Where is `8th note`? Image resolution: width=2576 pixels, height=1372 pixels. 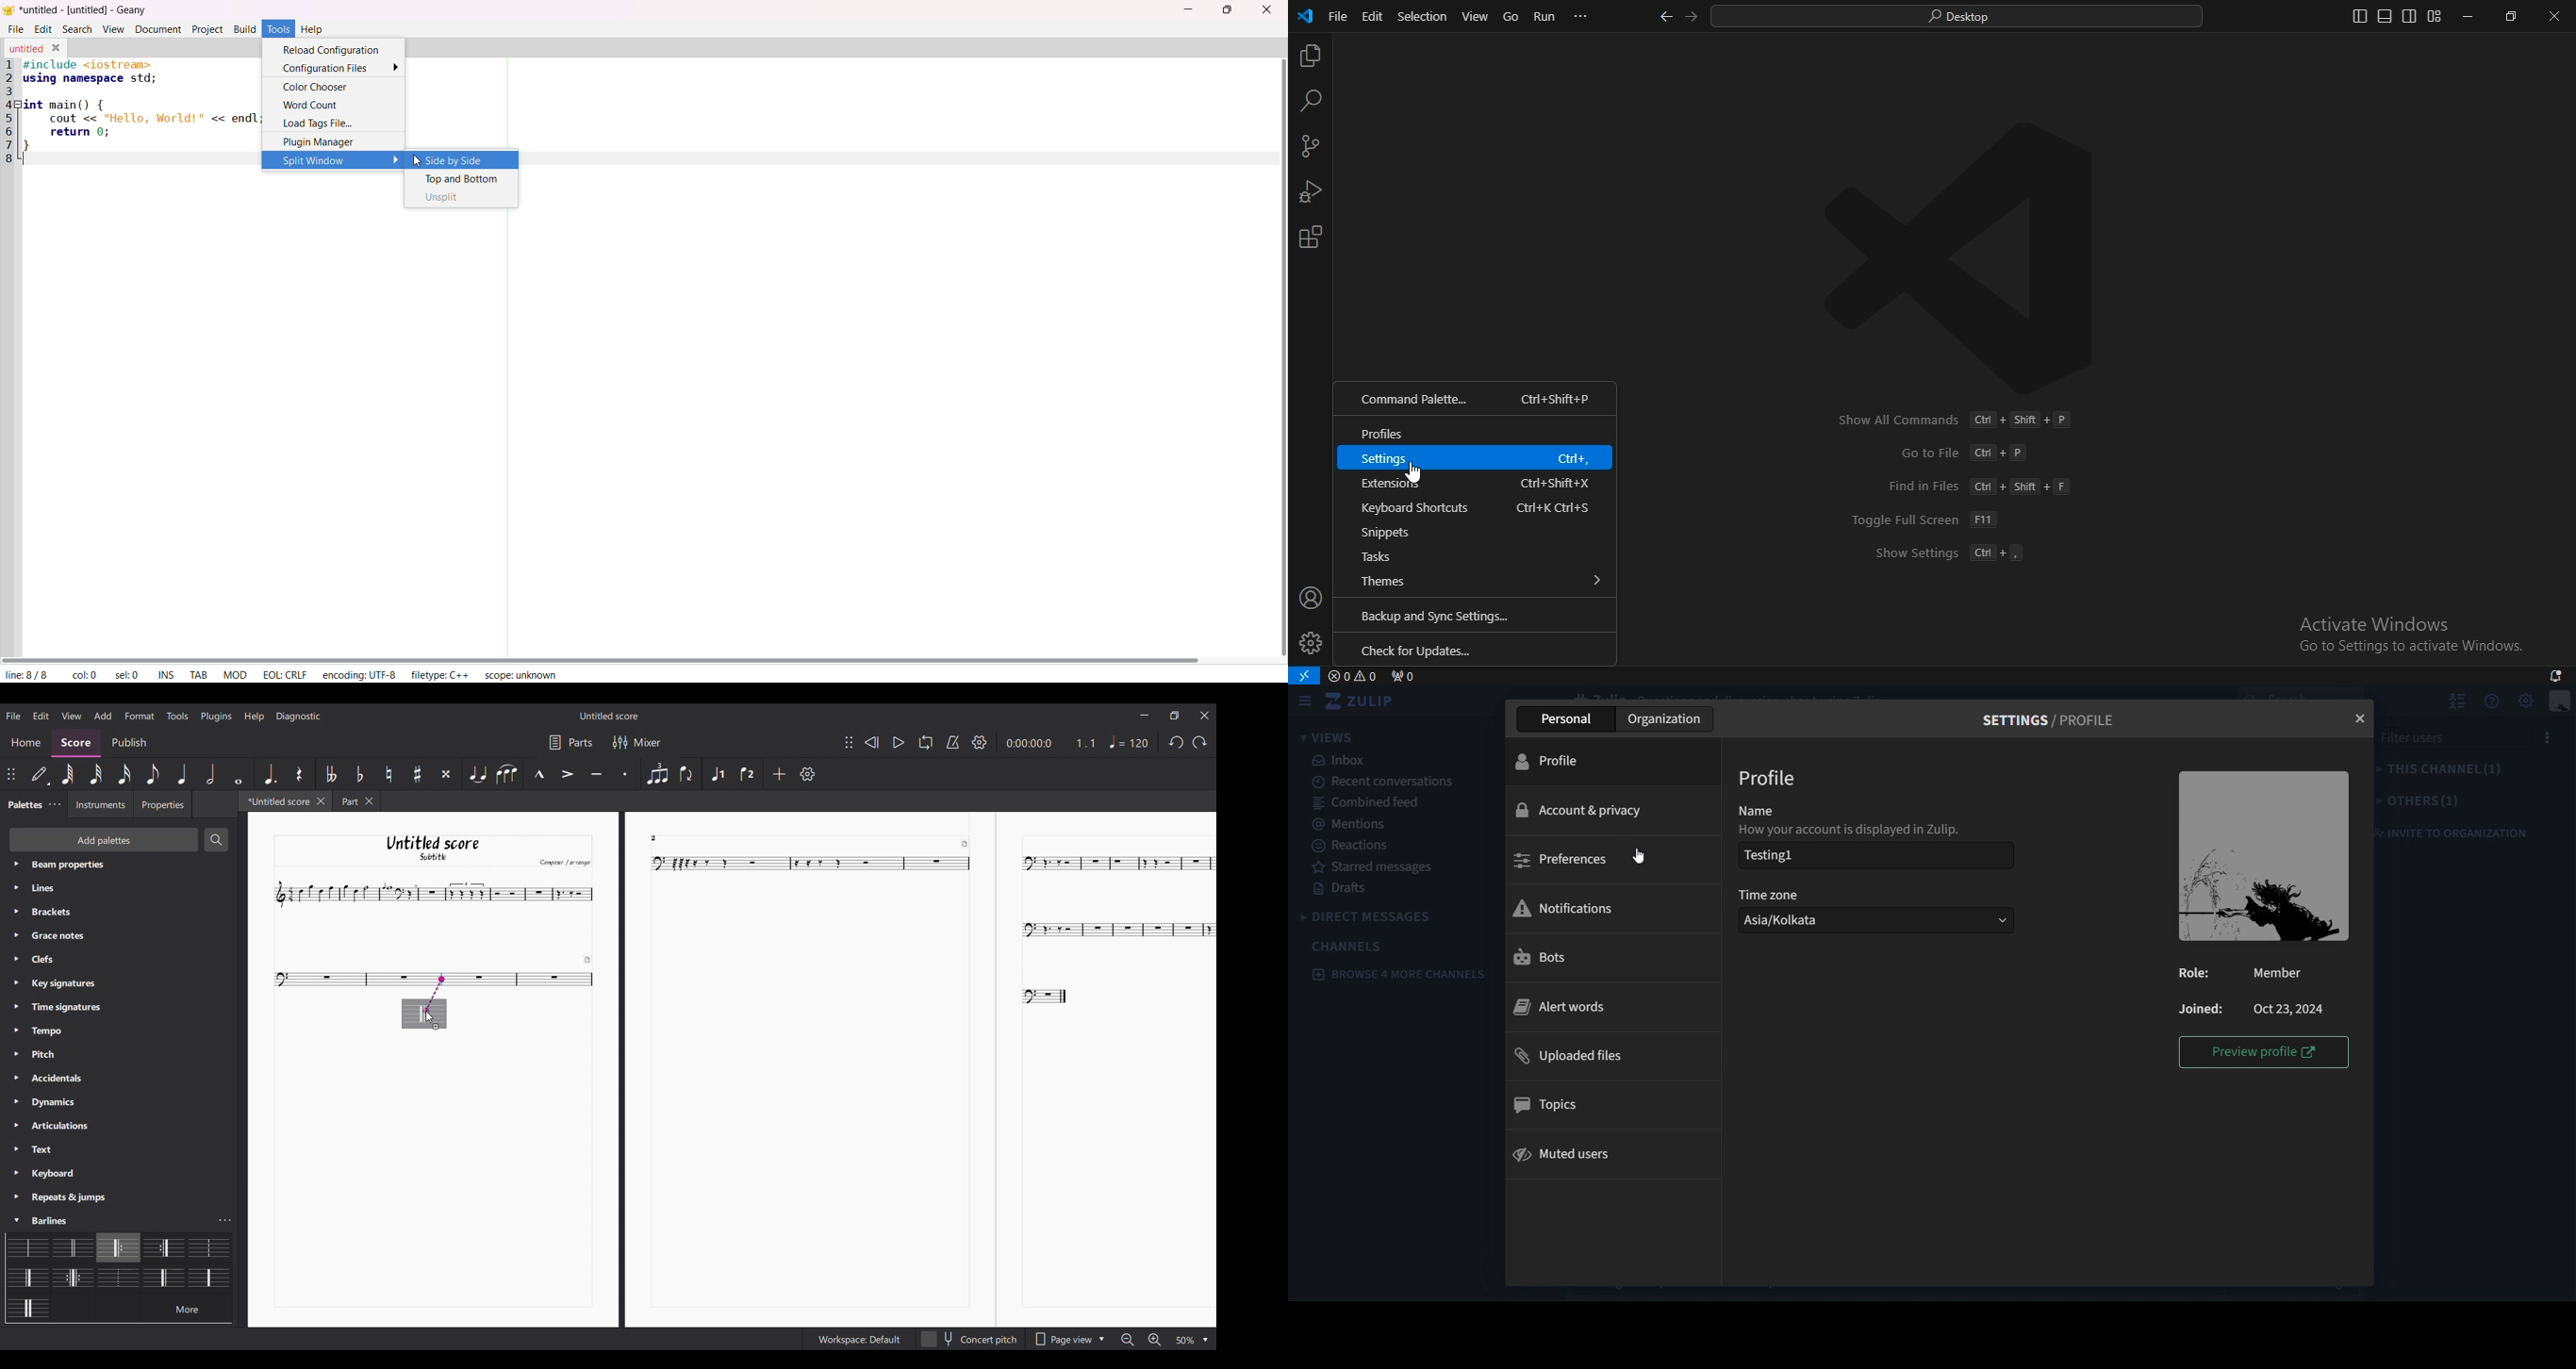
8th note is located at coordinates (152, 774).